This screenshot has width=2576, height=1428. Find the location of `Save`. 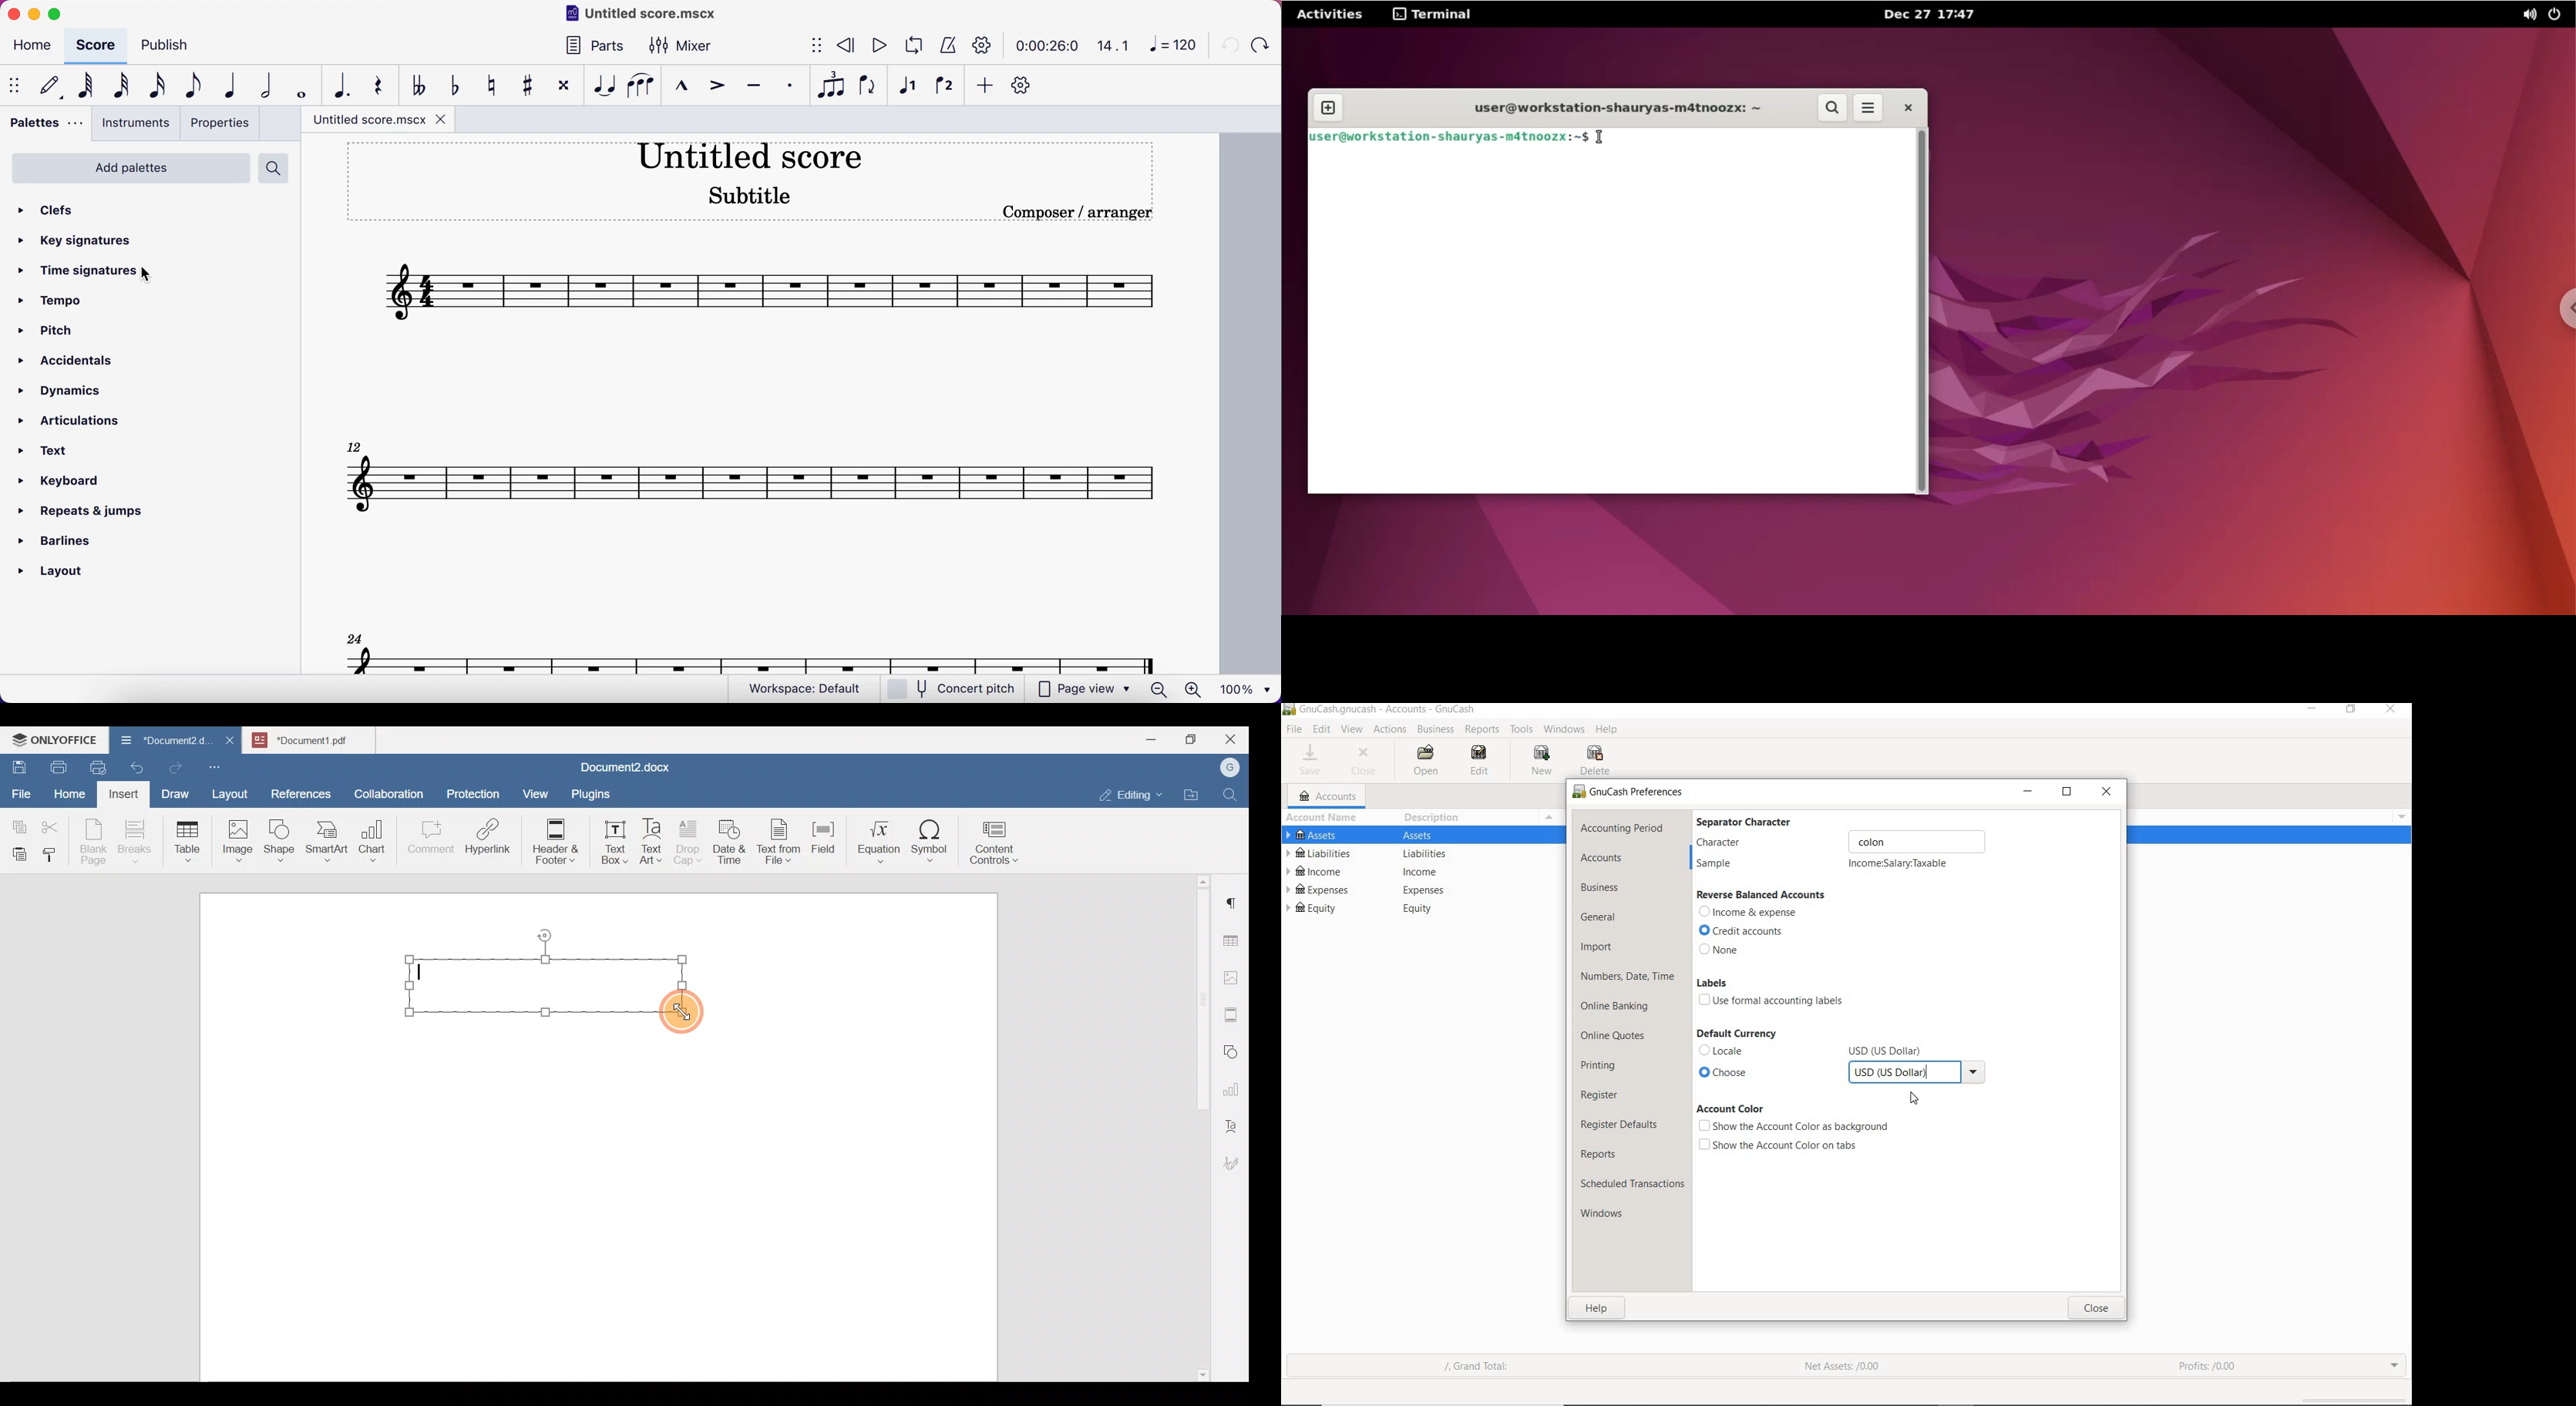

Save is located at coordinates (18, 764).